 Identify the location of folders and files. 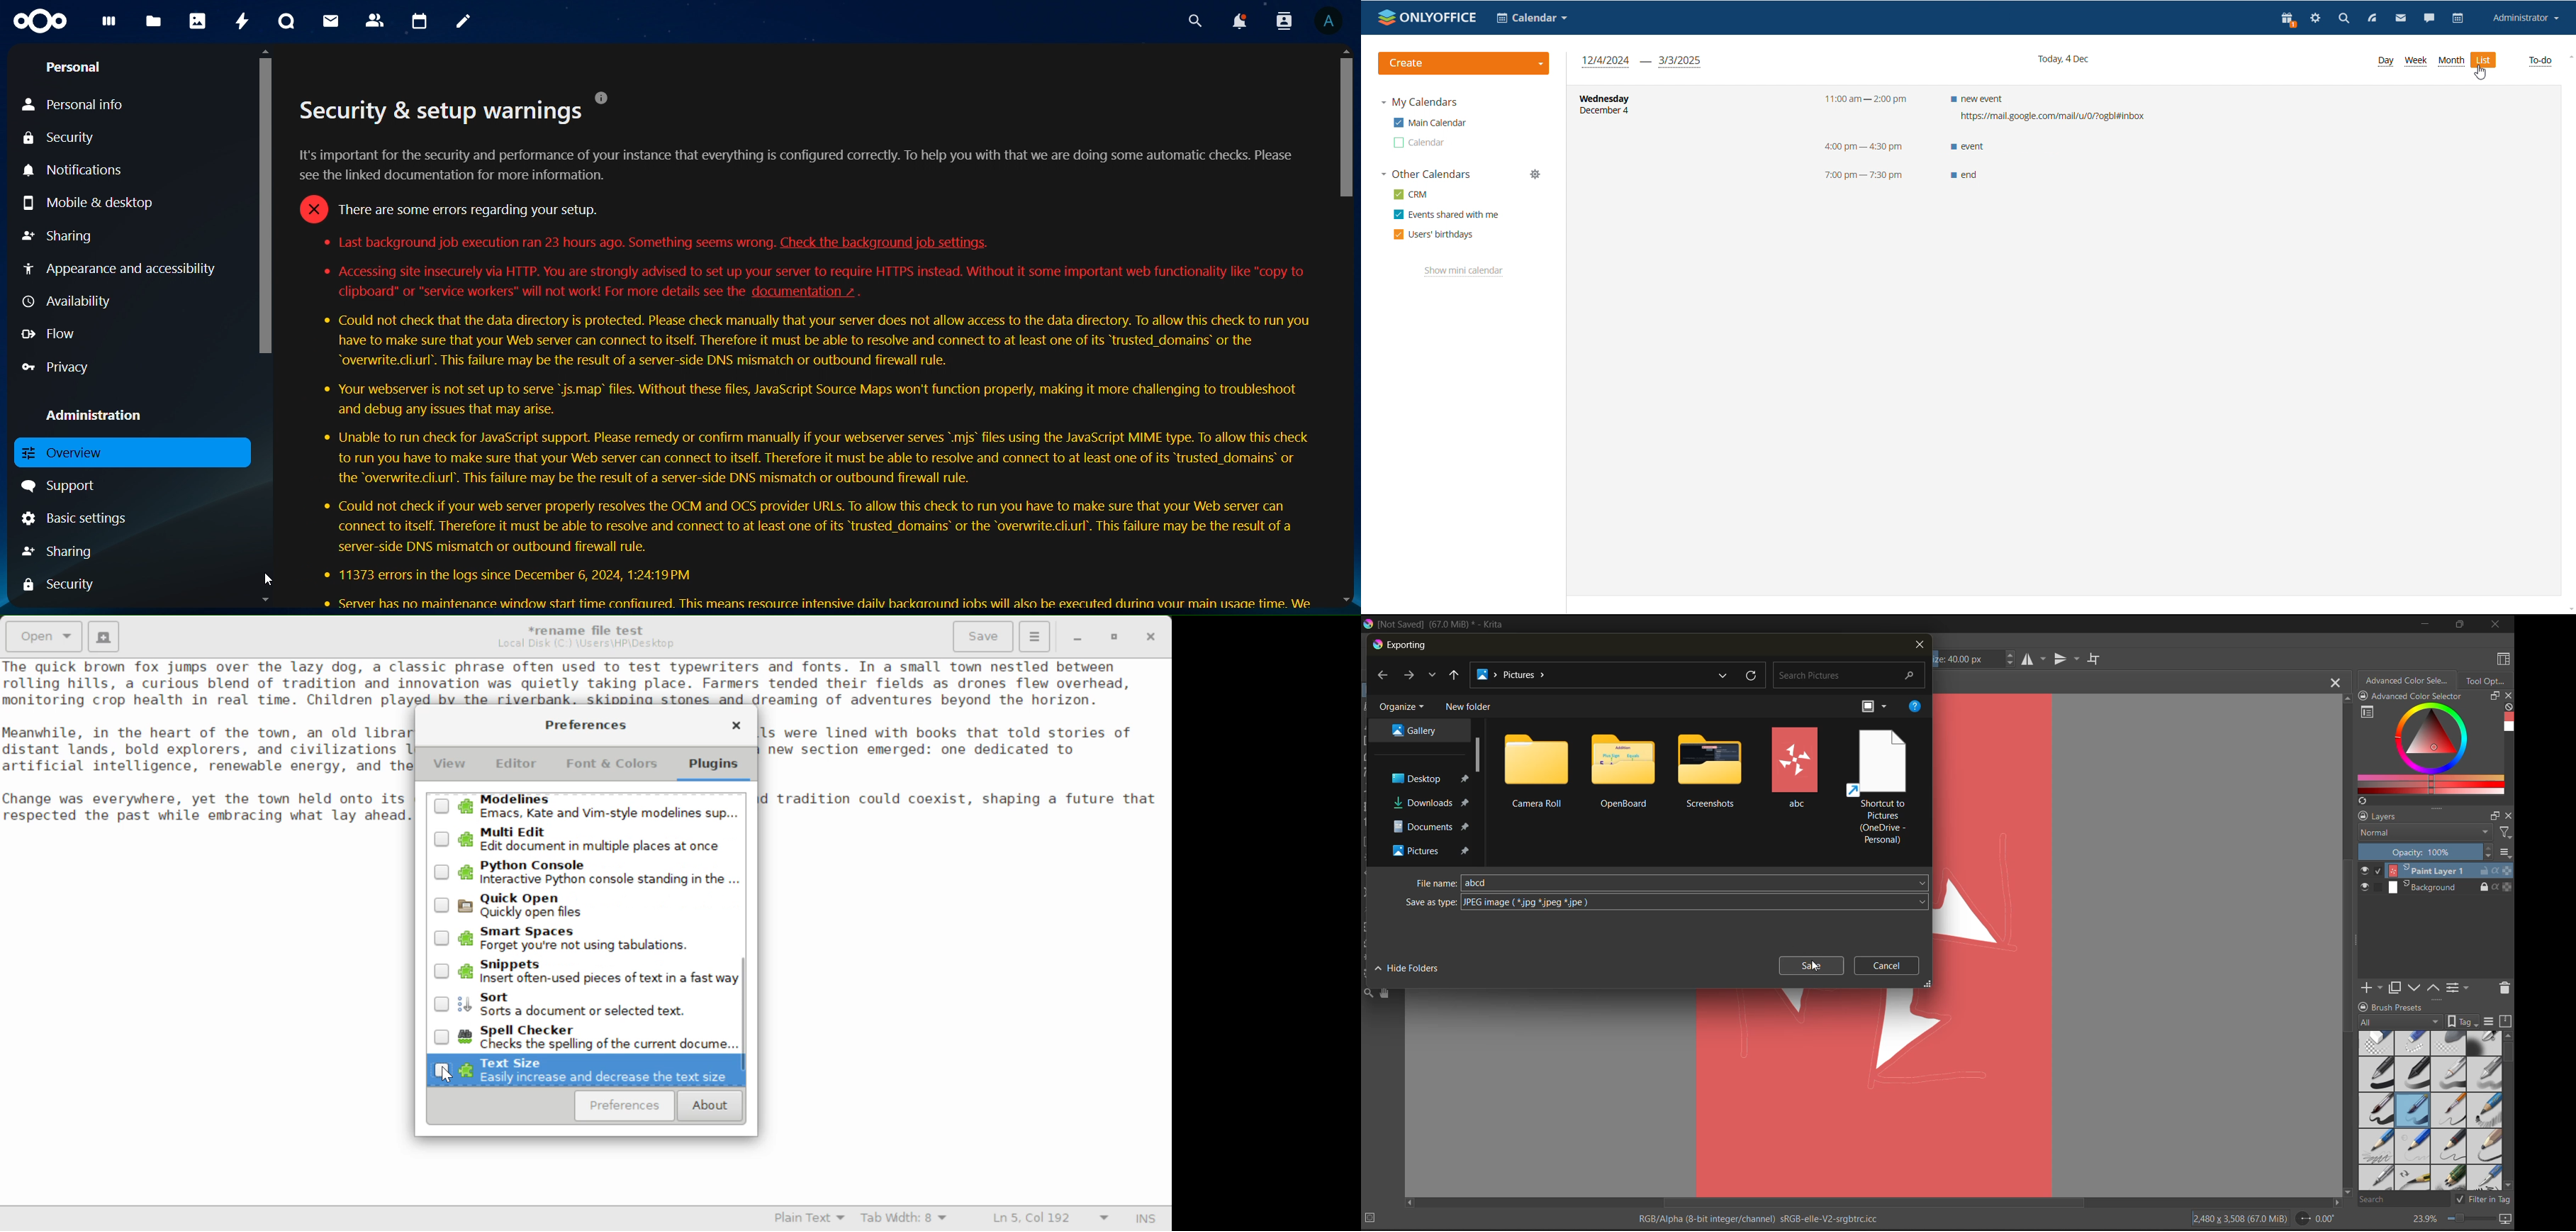
(1878, 787).